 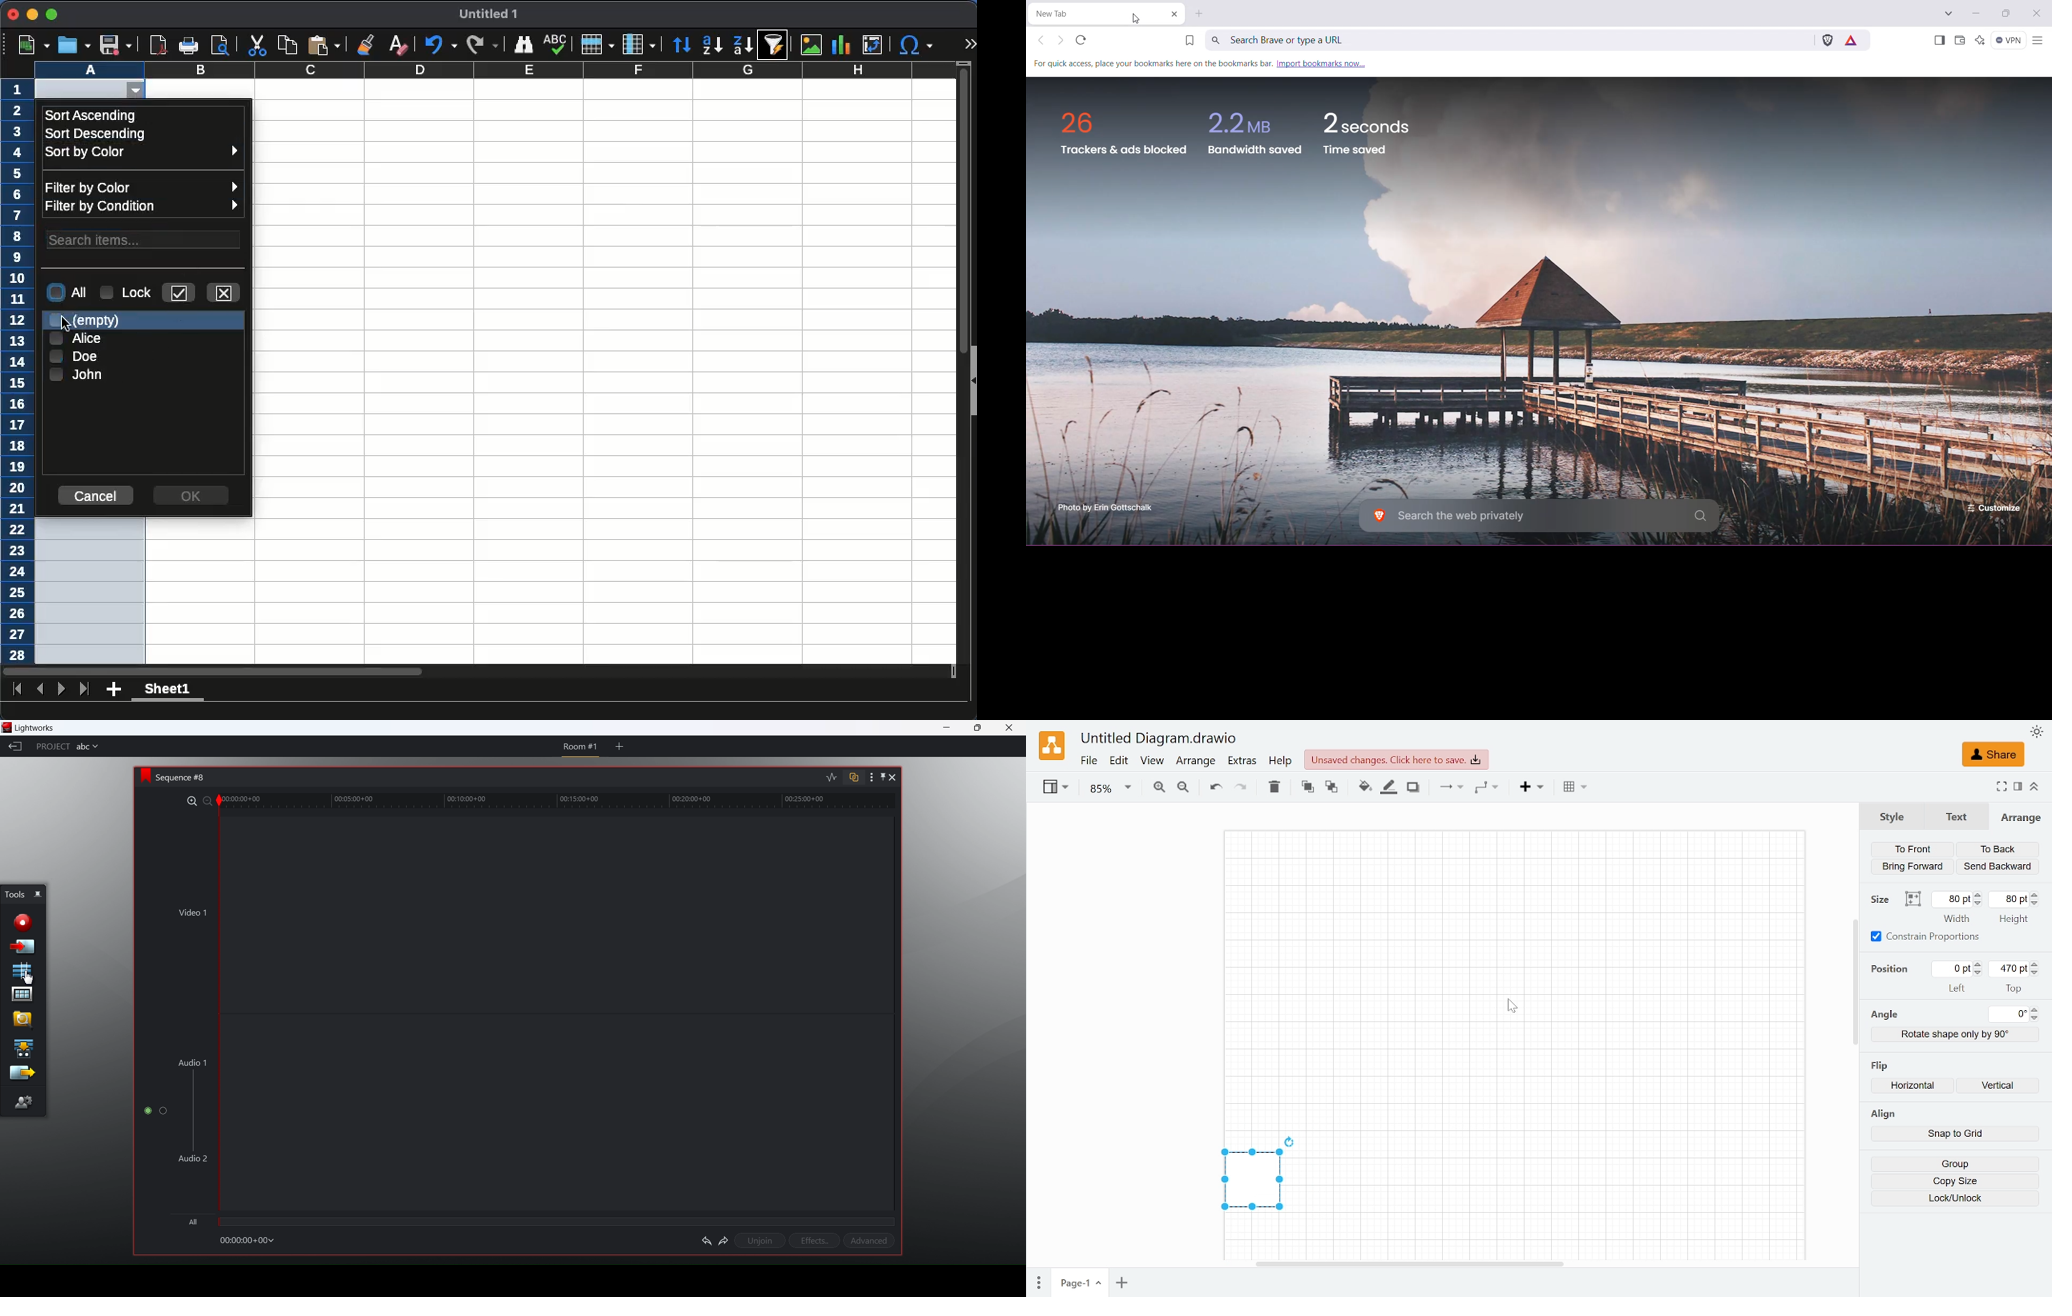 I want to click on Horizontal scrollbar, so click(x=1410, y=1263).